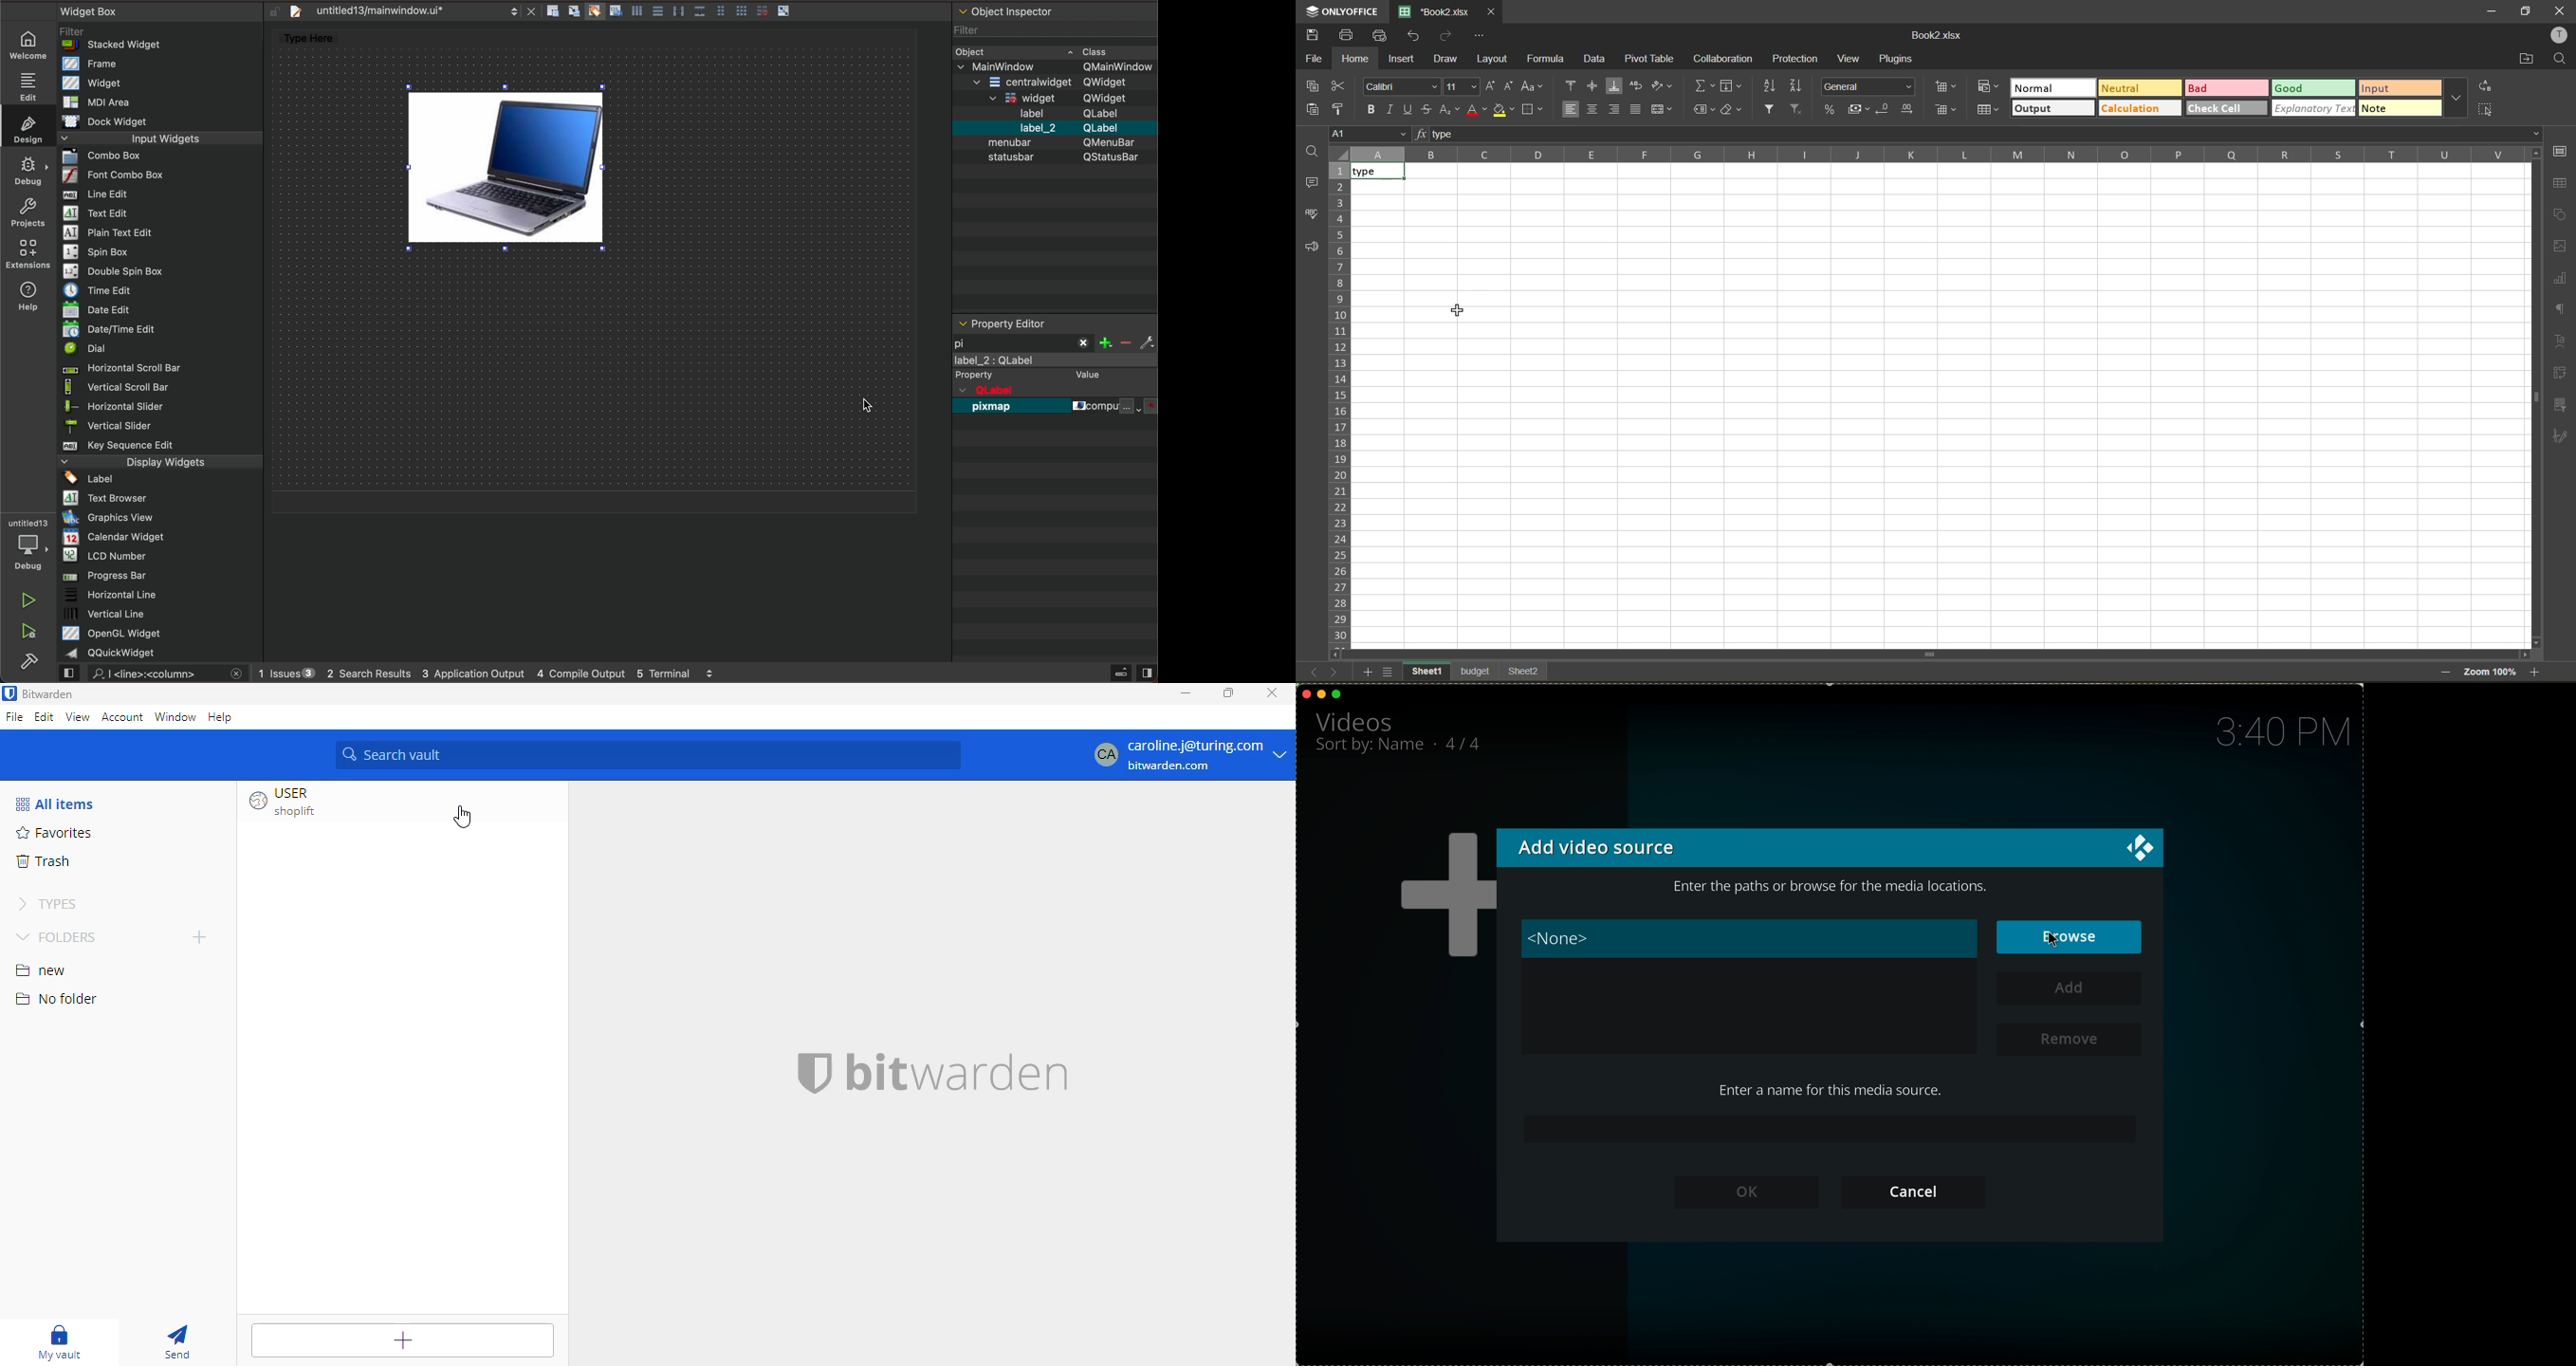  What do you see at coordinates (56, 804) in the screenshot?
I see `all items` at bounding box center [56, 804].